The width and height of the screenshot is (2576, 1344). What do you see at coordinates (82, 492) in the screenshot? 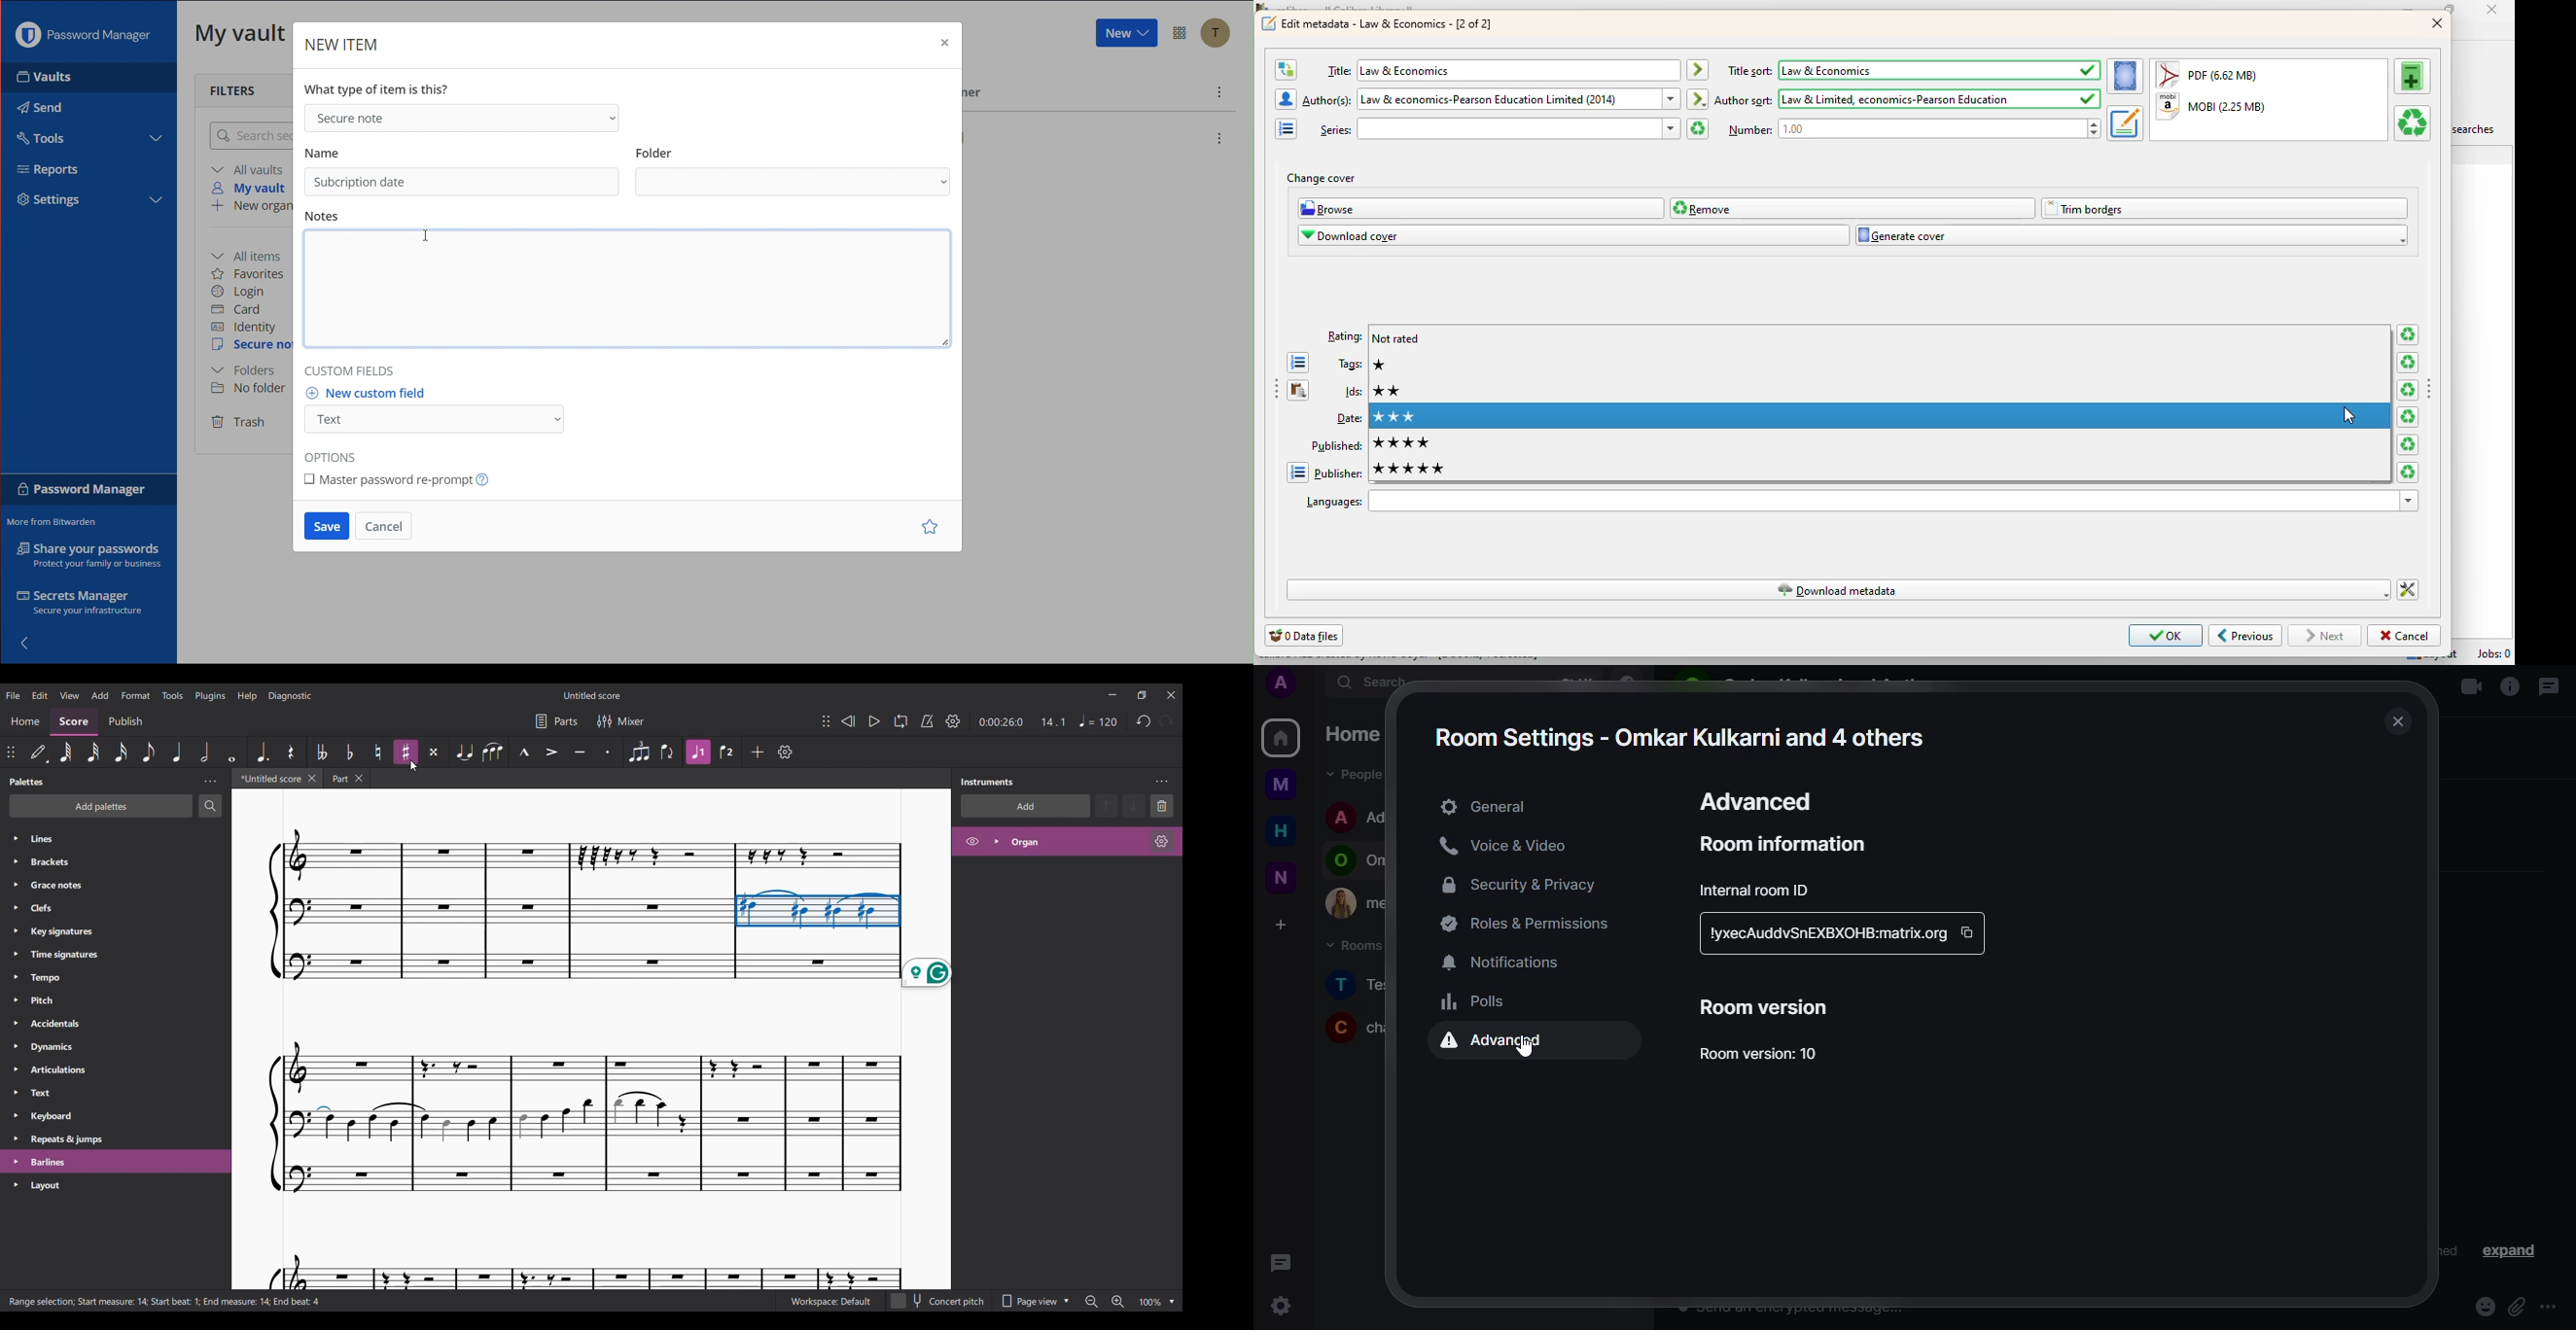
I see `Password` at bounding box center [82, 492].